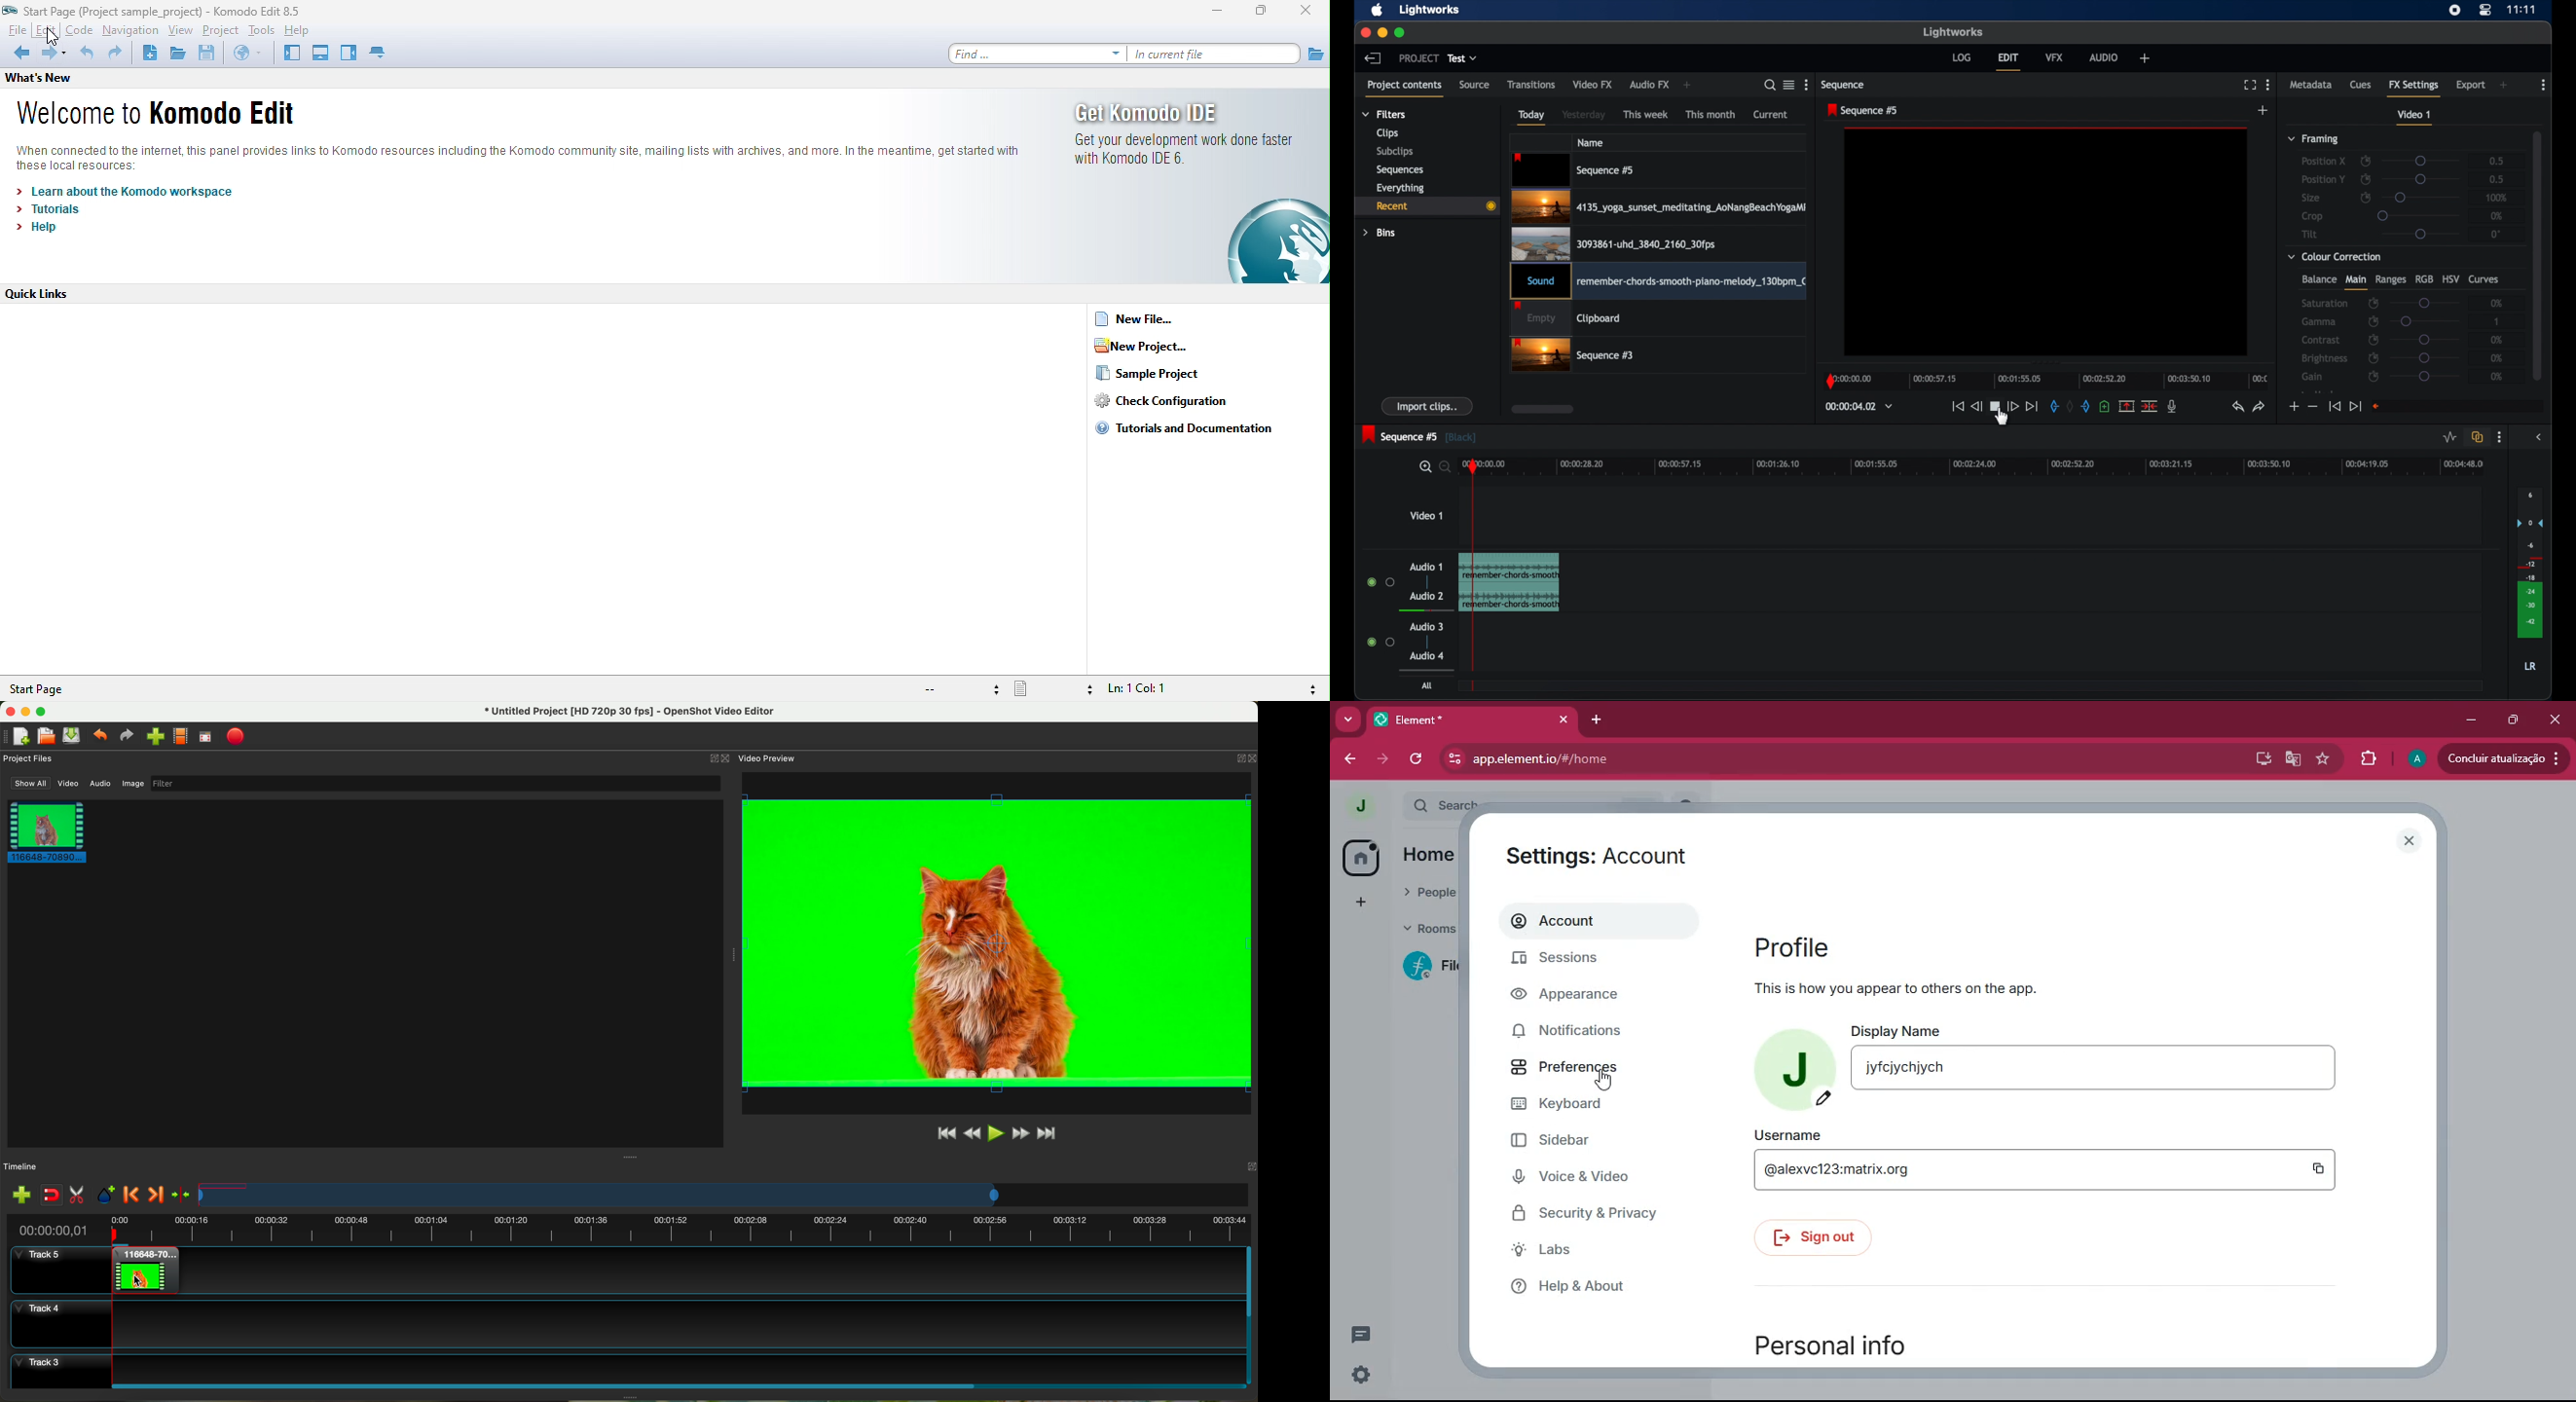 This screenshot has width=2576, height=1428. What do you see at coordinates (1473, 719) in the screenshot?
I see `tab` at bounding box center [1473, 719].